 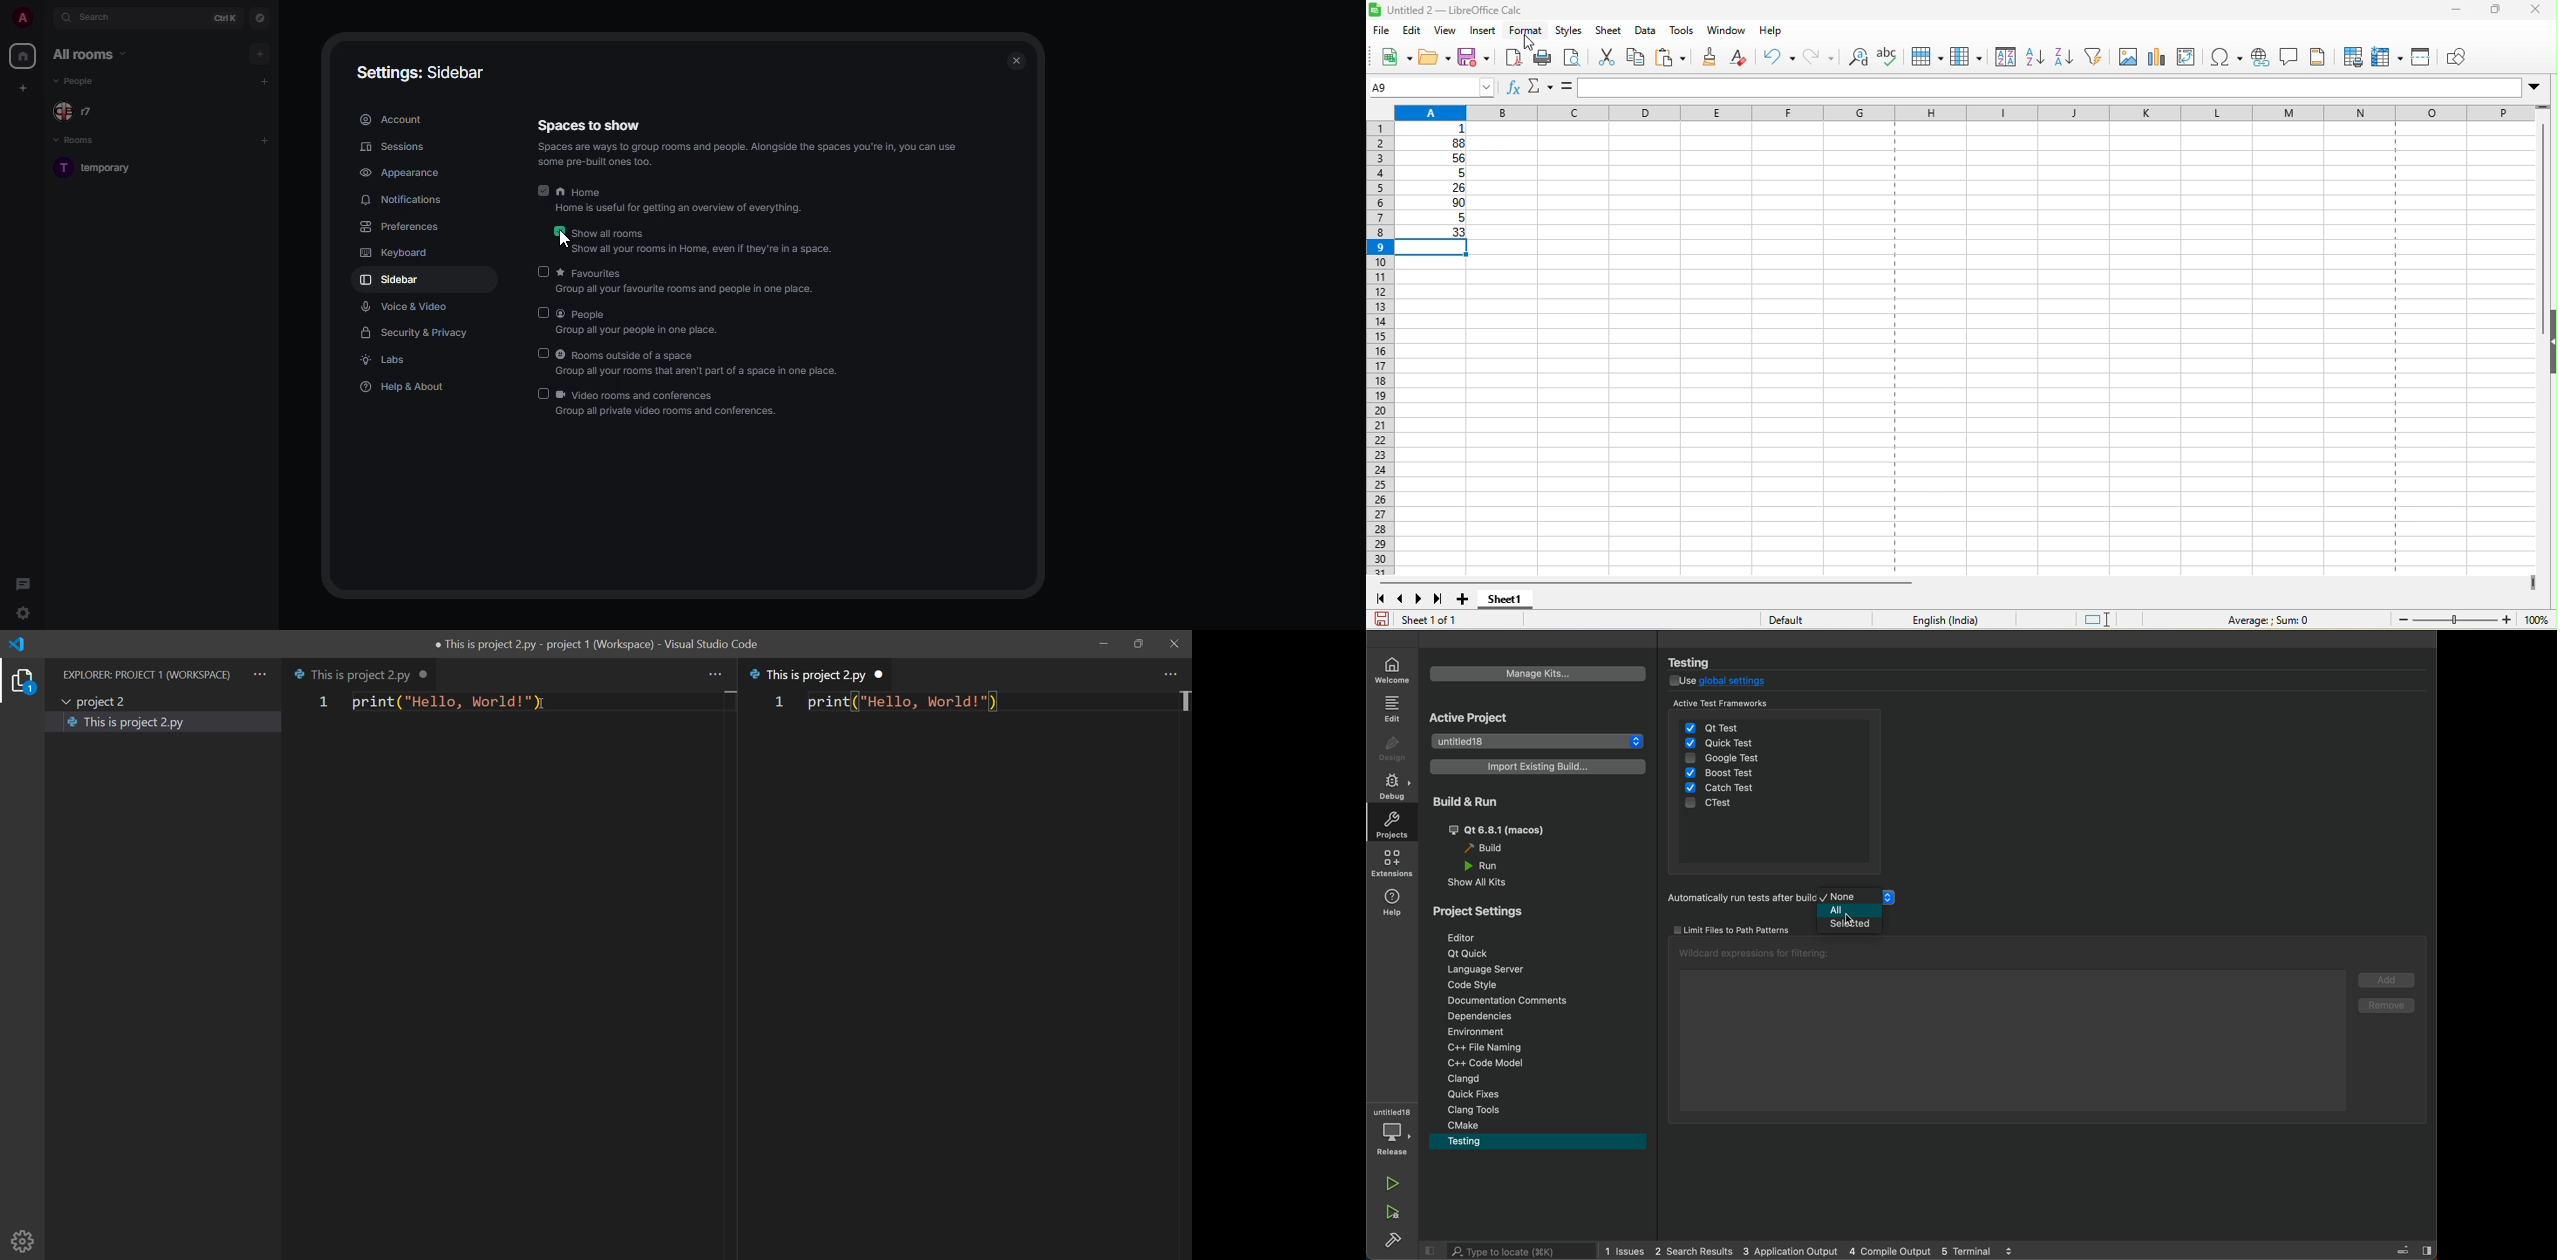 What do you see at coordinates (103, 19) in the screenshot?
I see `search` at bounding box center [103, 19].